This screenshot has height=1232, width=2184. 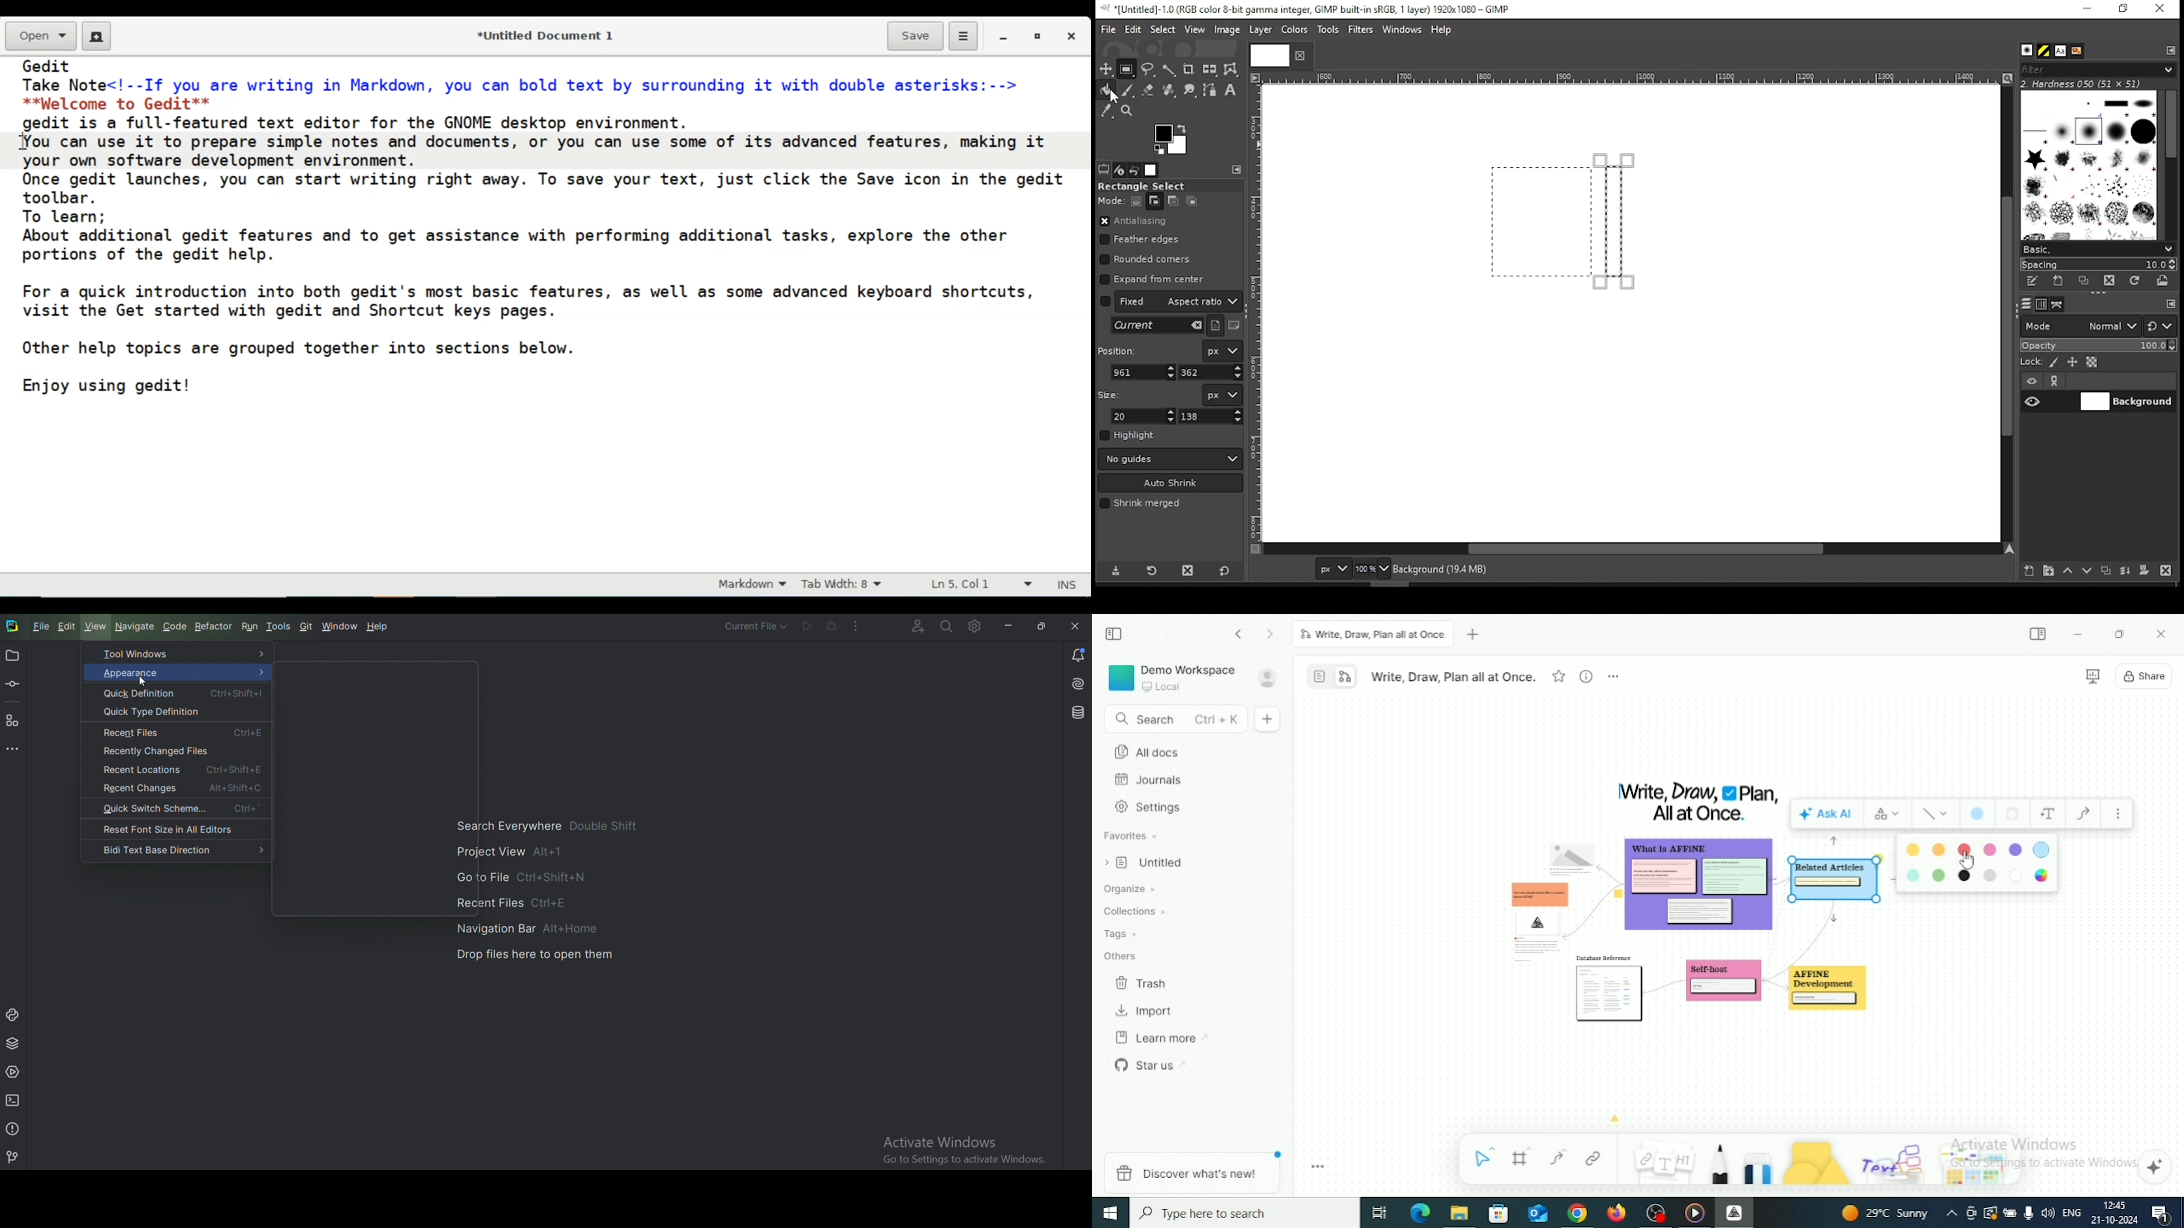 What do you see at coordinates (1332, 571) in the screenshot?
I see `px` at bounding box center [1332, 571].